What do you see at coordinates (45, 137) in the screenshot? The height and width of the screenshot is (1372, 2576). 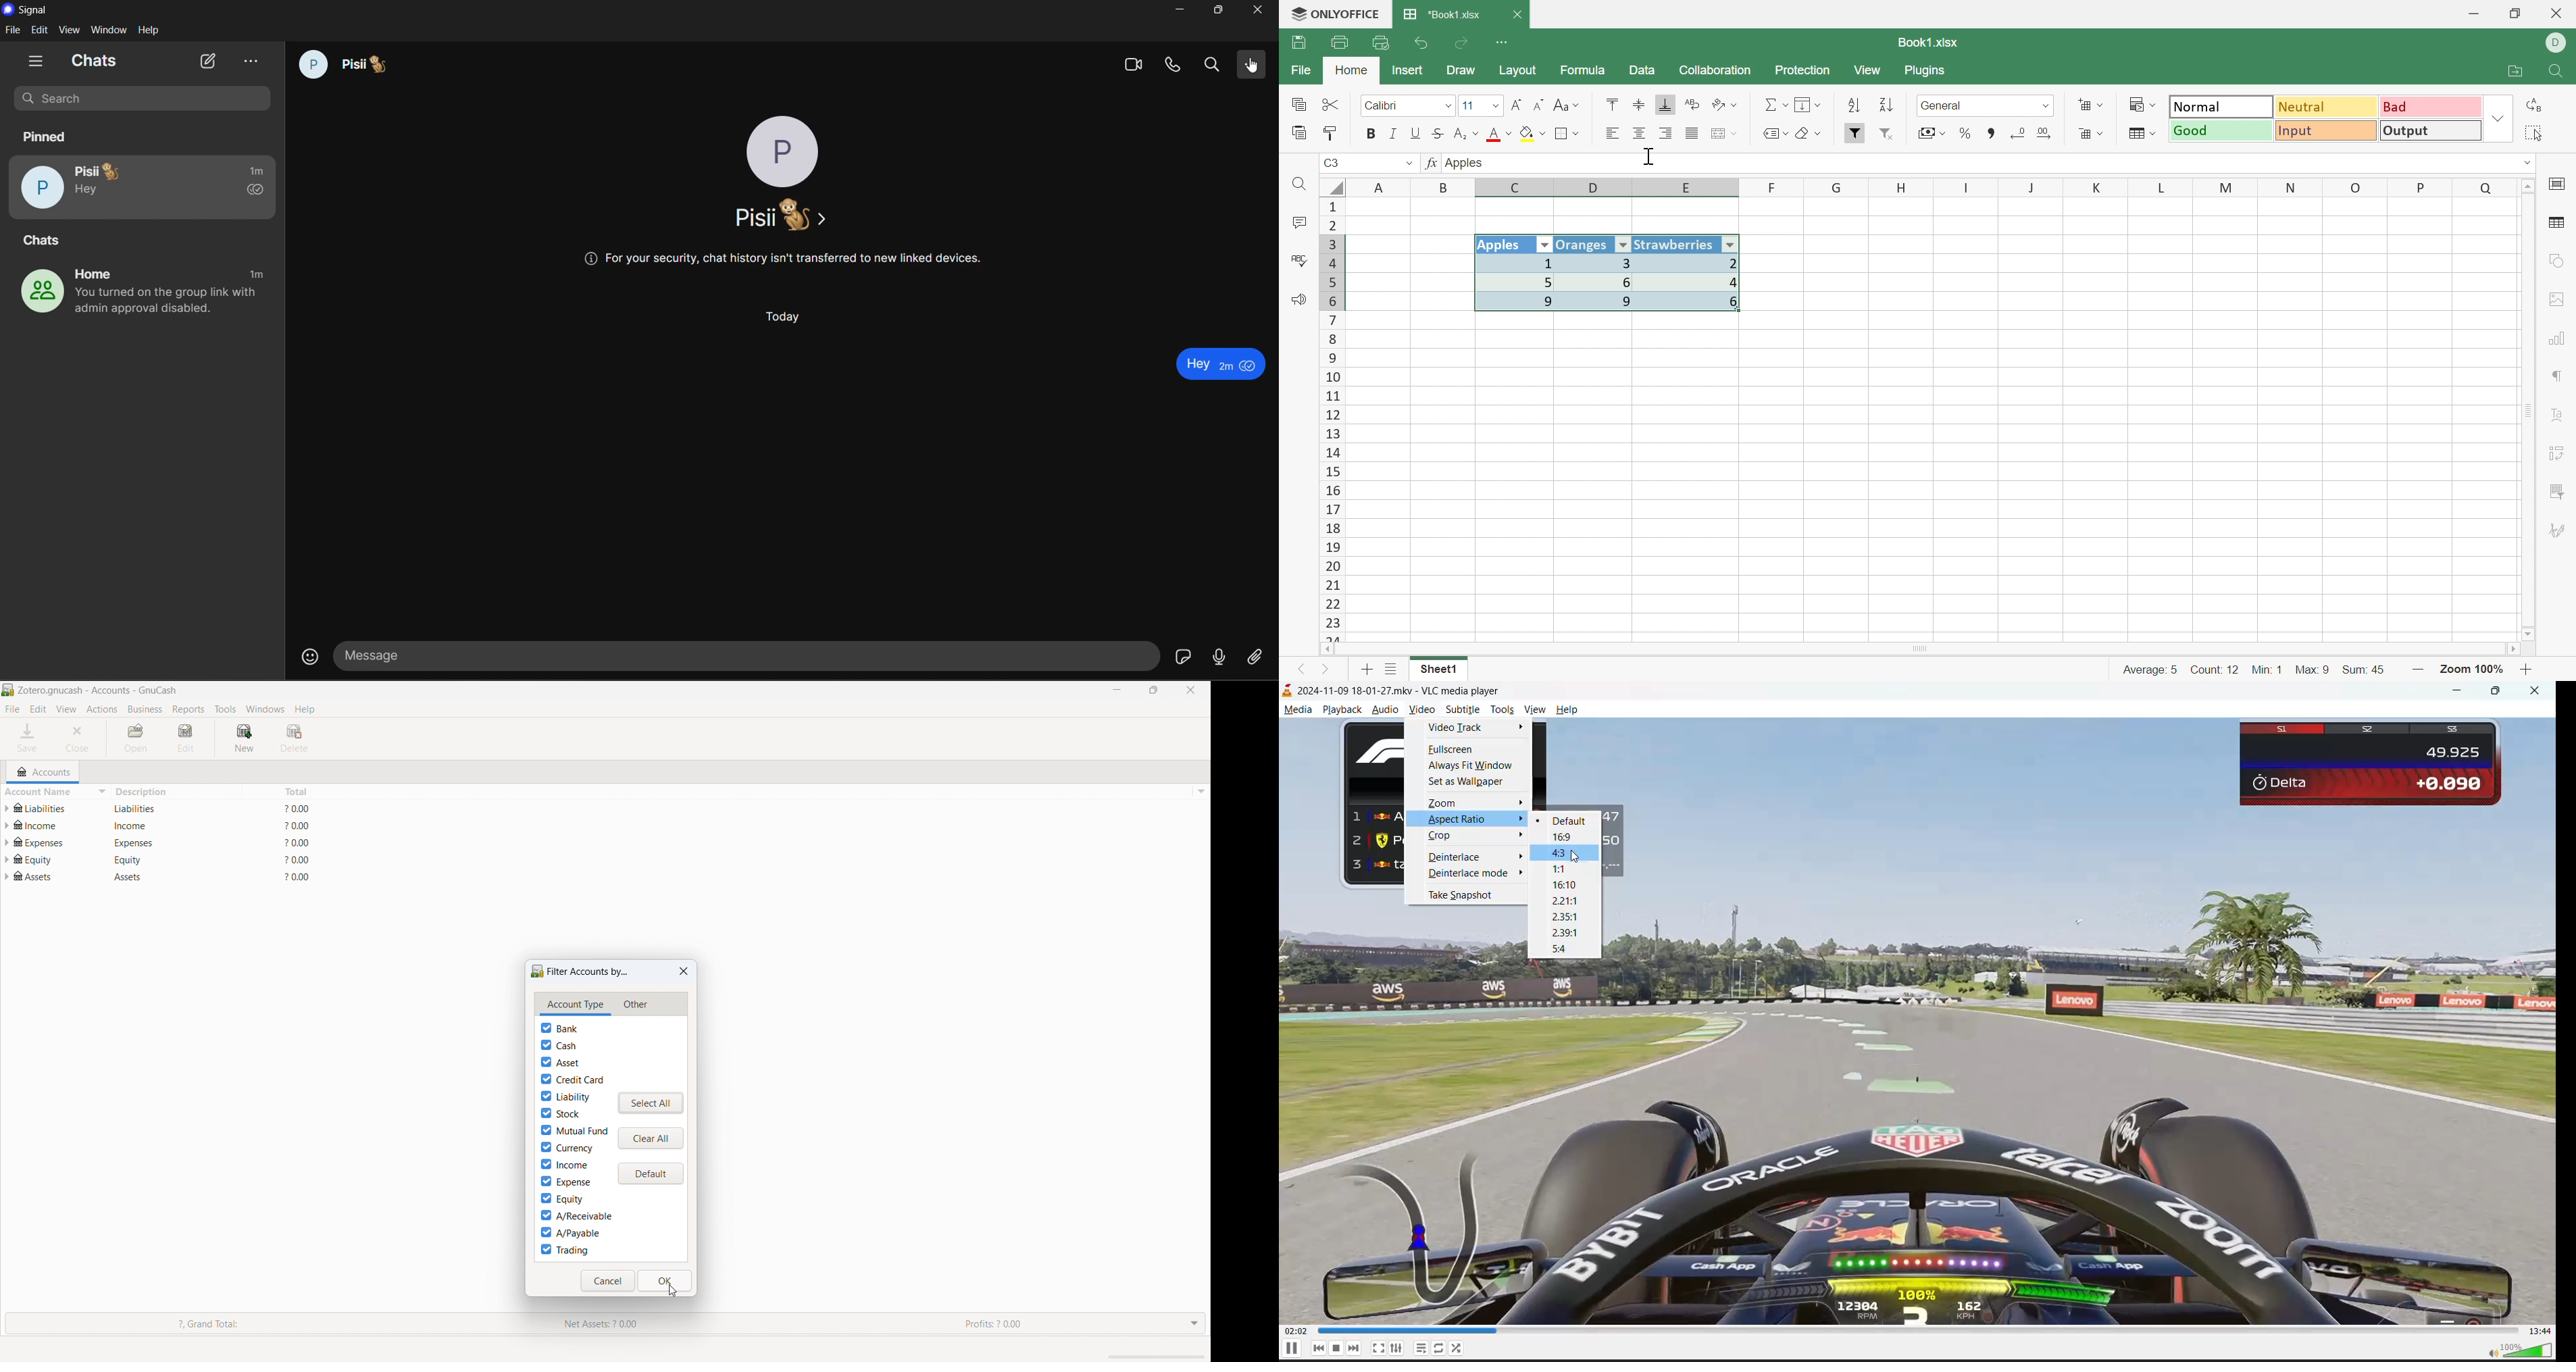 I see `pinned chats` at bounding box center [45, 137].